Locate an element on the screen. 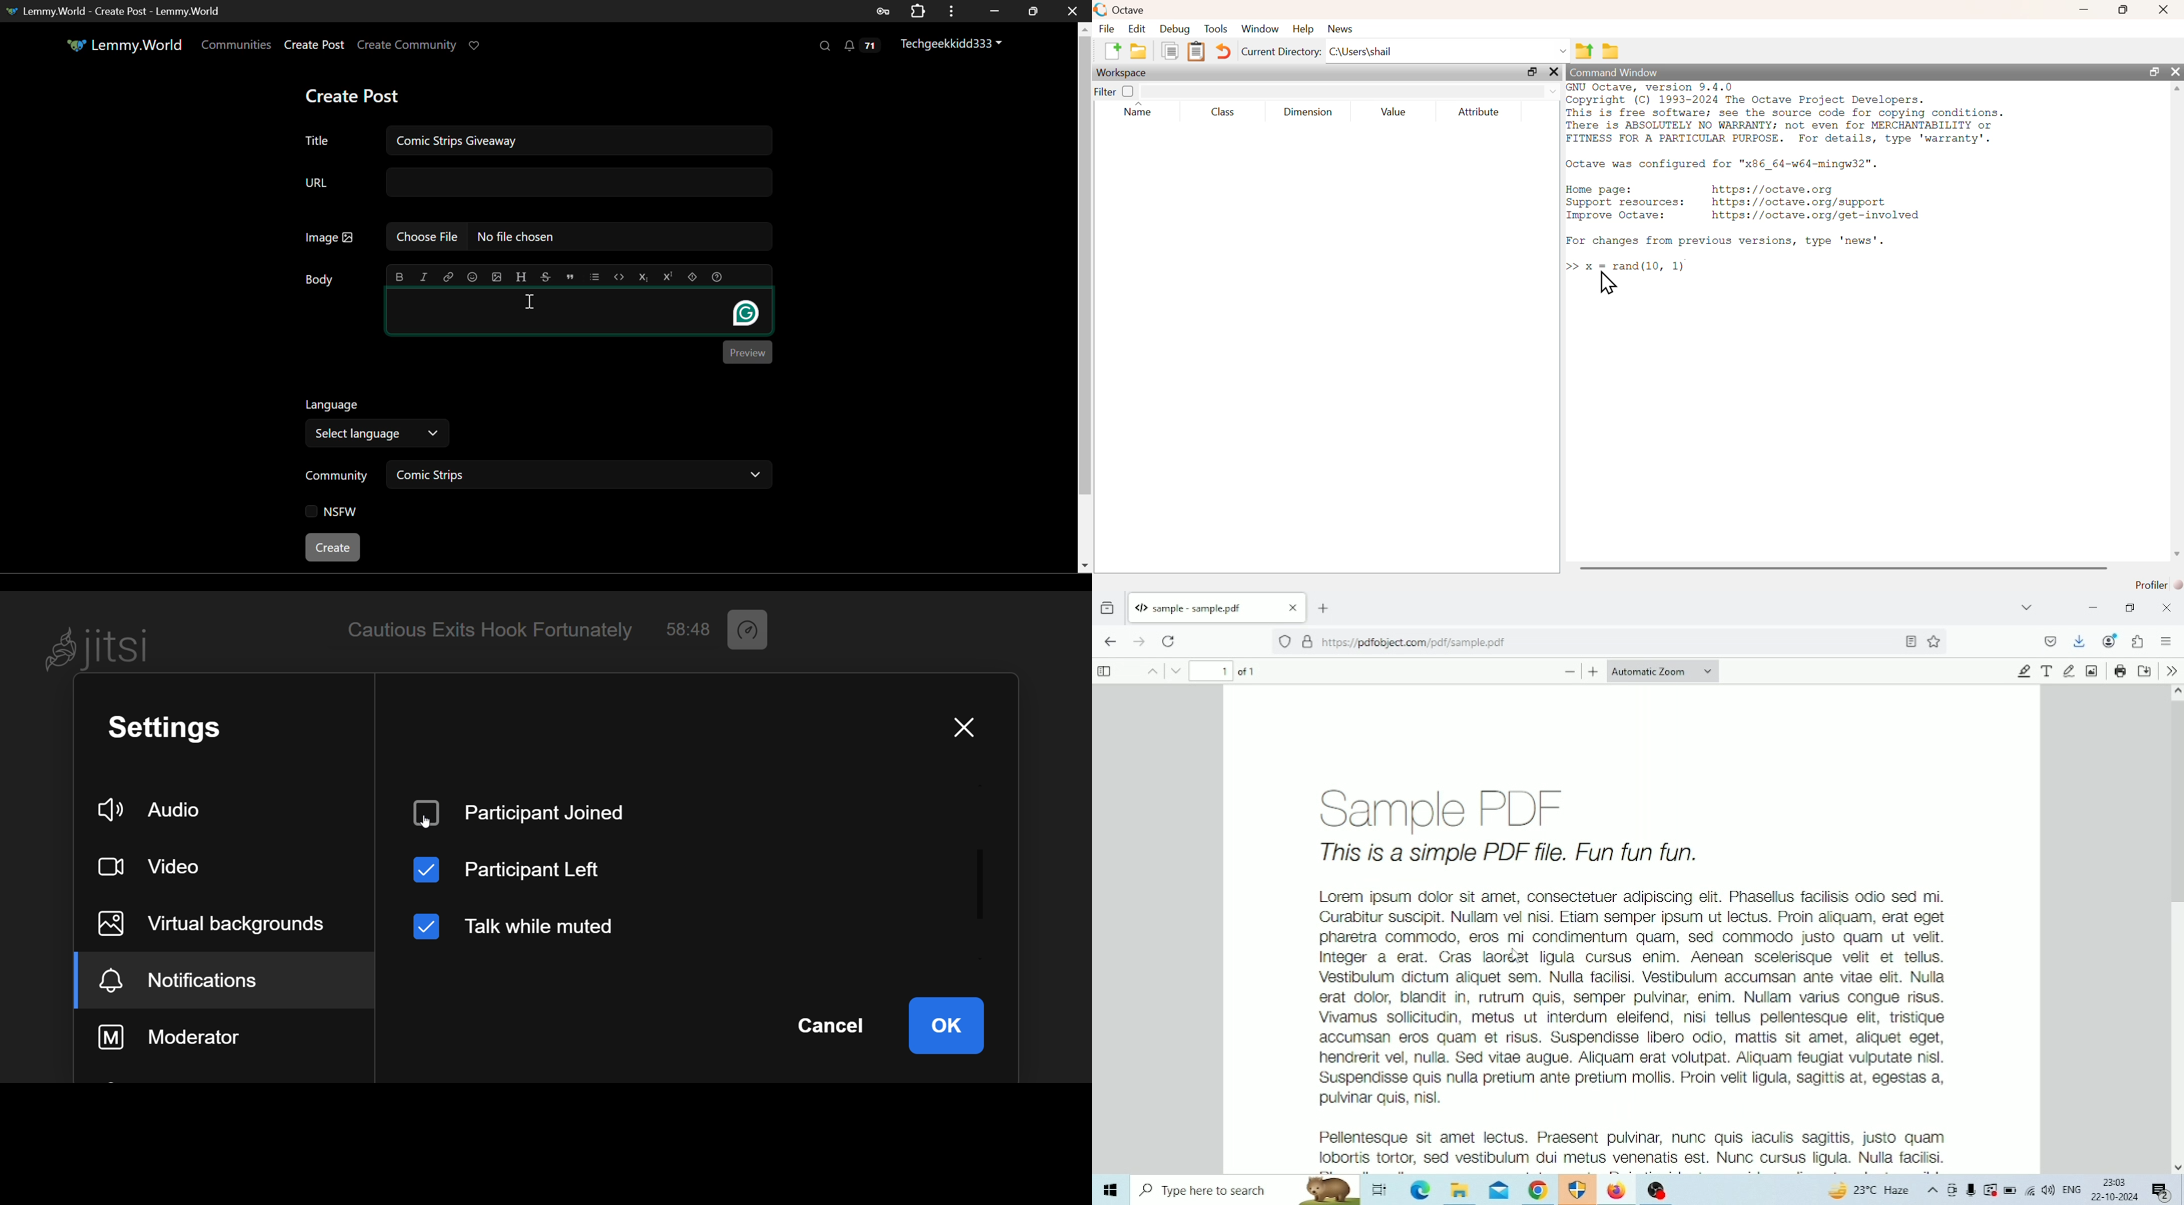 The image size is (2184, 1232). Open application menu is located at coordinates (2166, 641).